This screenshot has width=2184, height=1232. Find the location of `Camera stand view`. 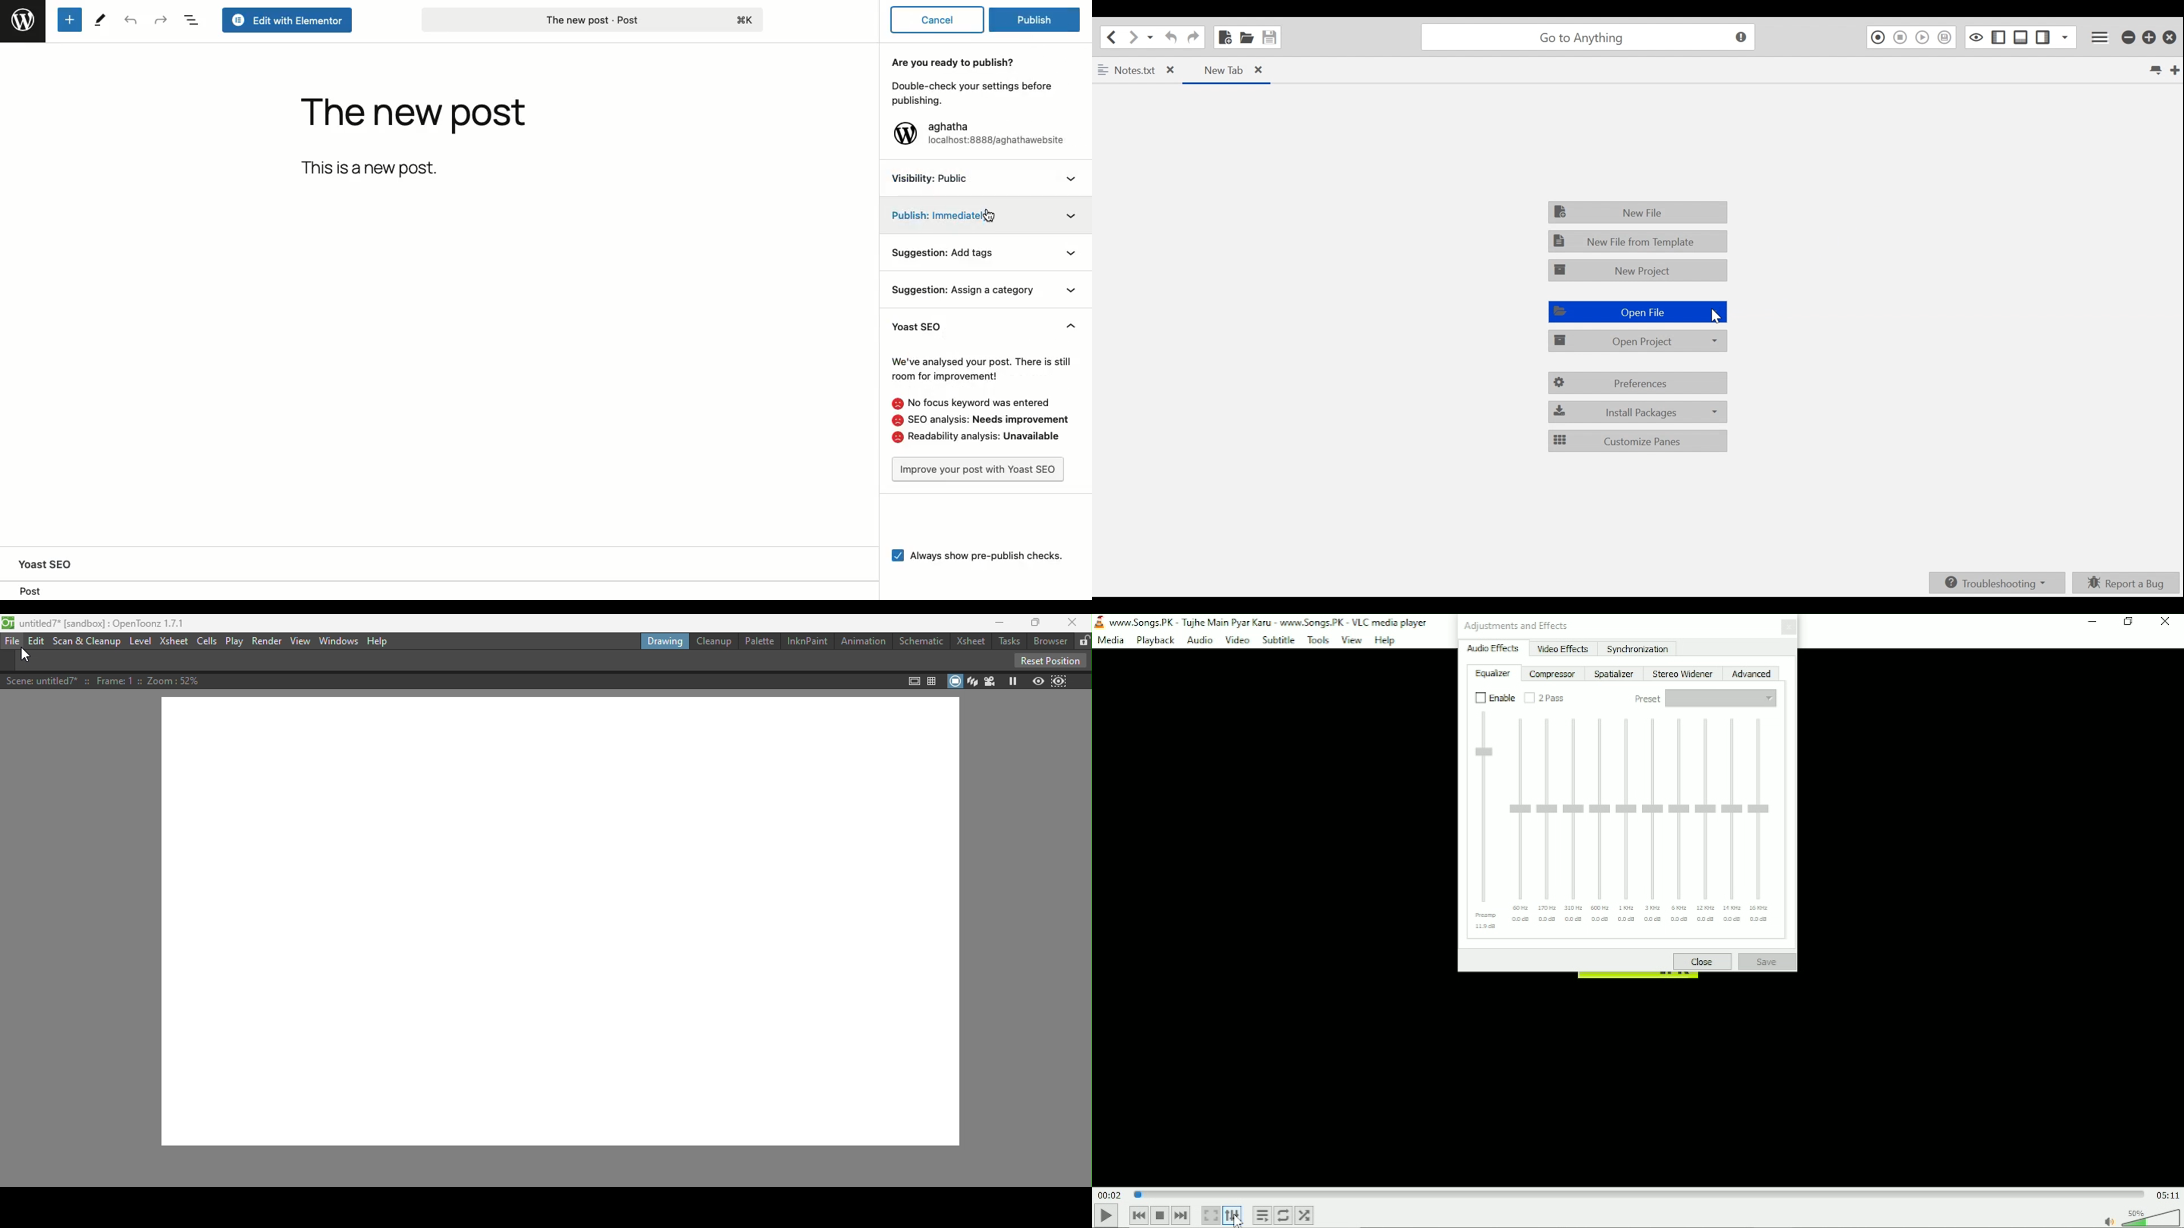

Camera stand view is located at coordinates (955, 681).